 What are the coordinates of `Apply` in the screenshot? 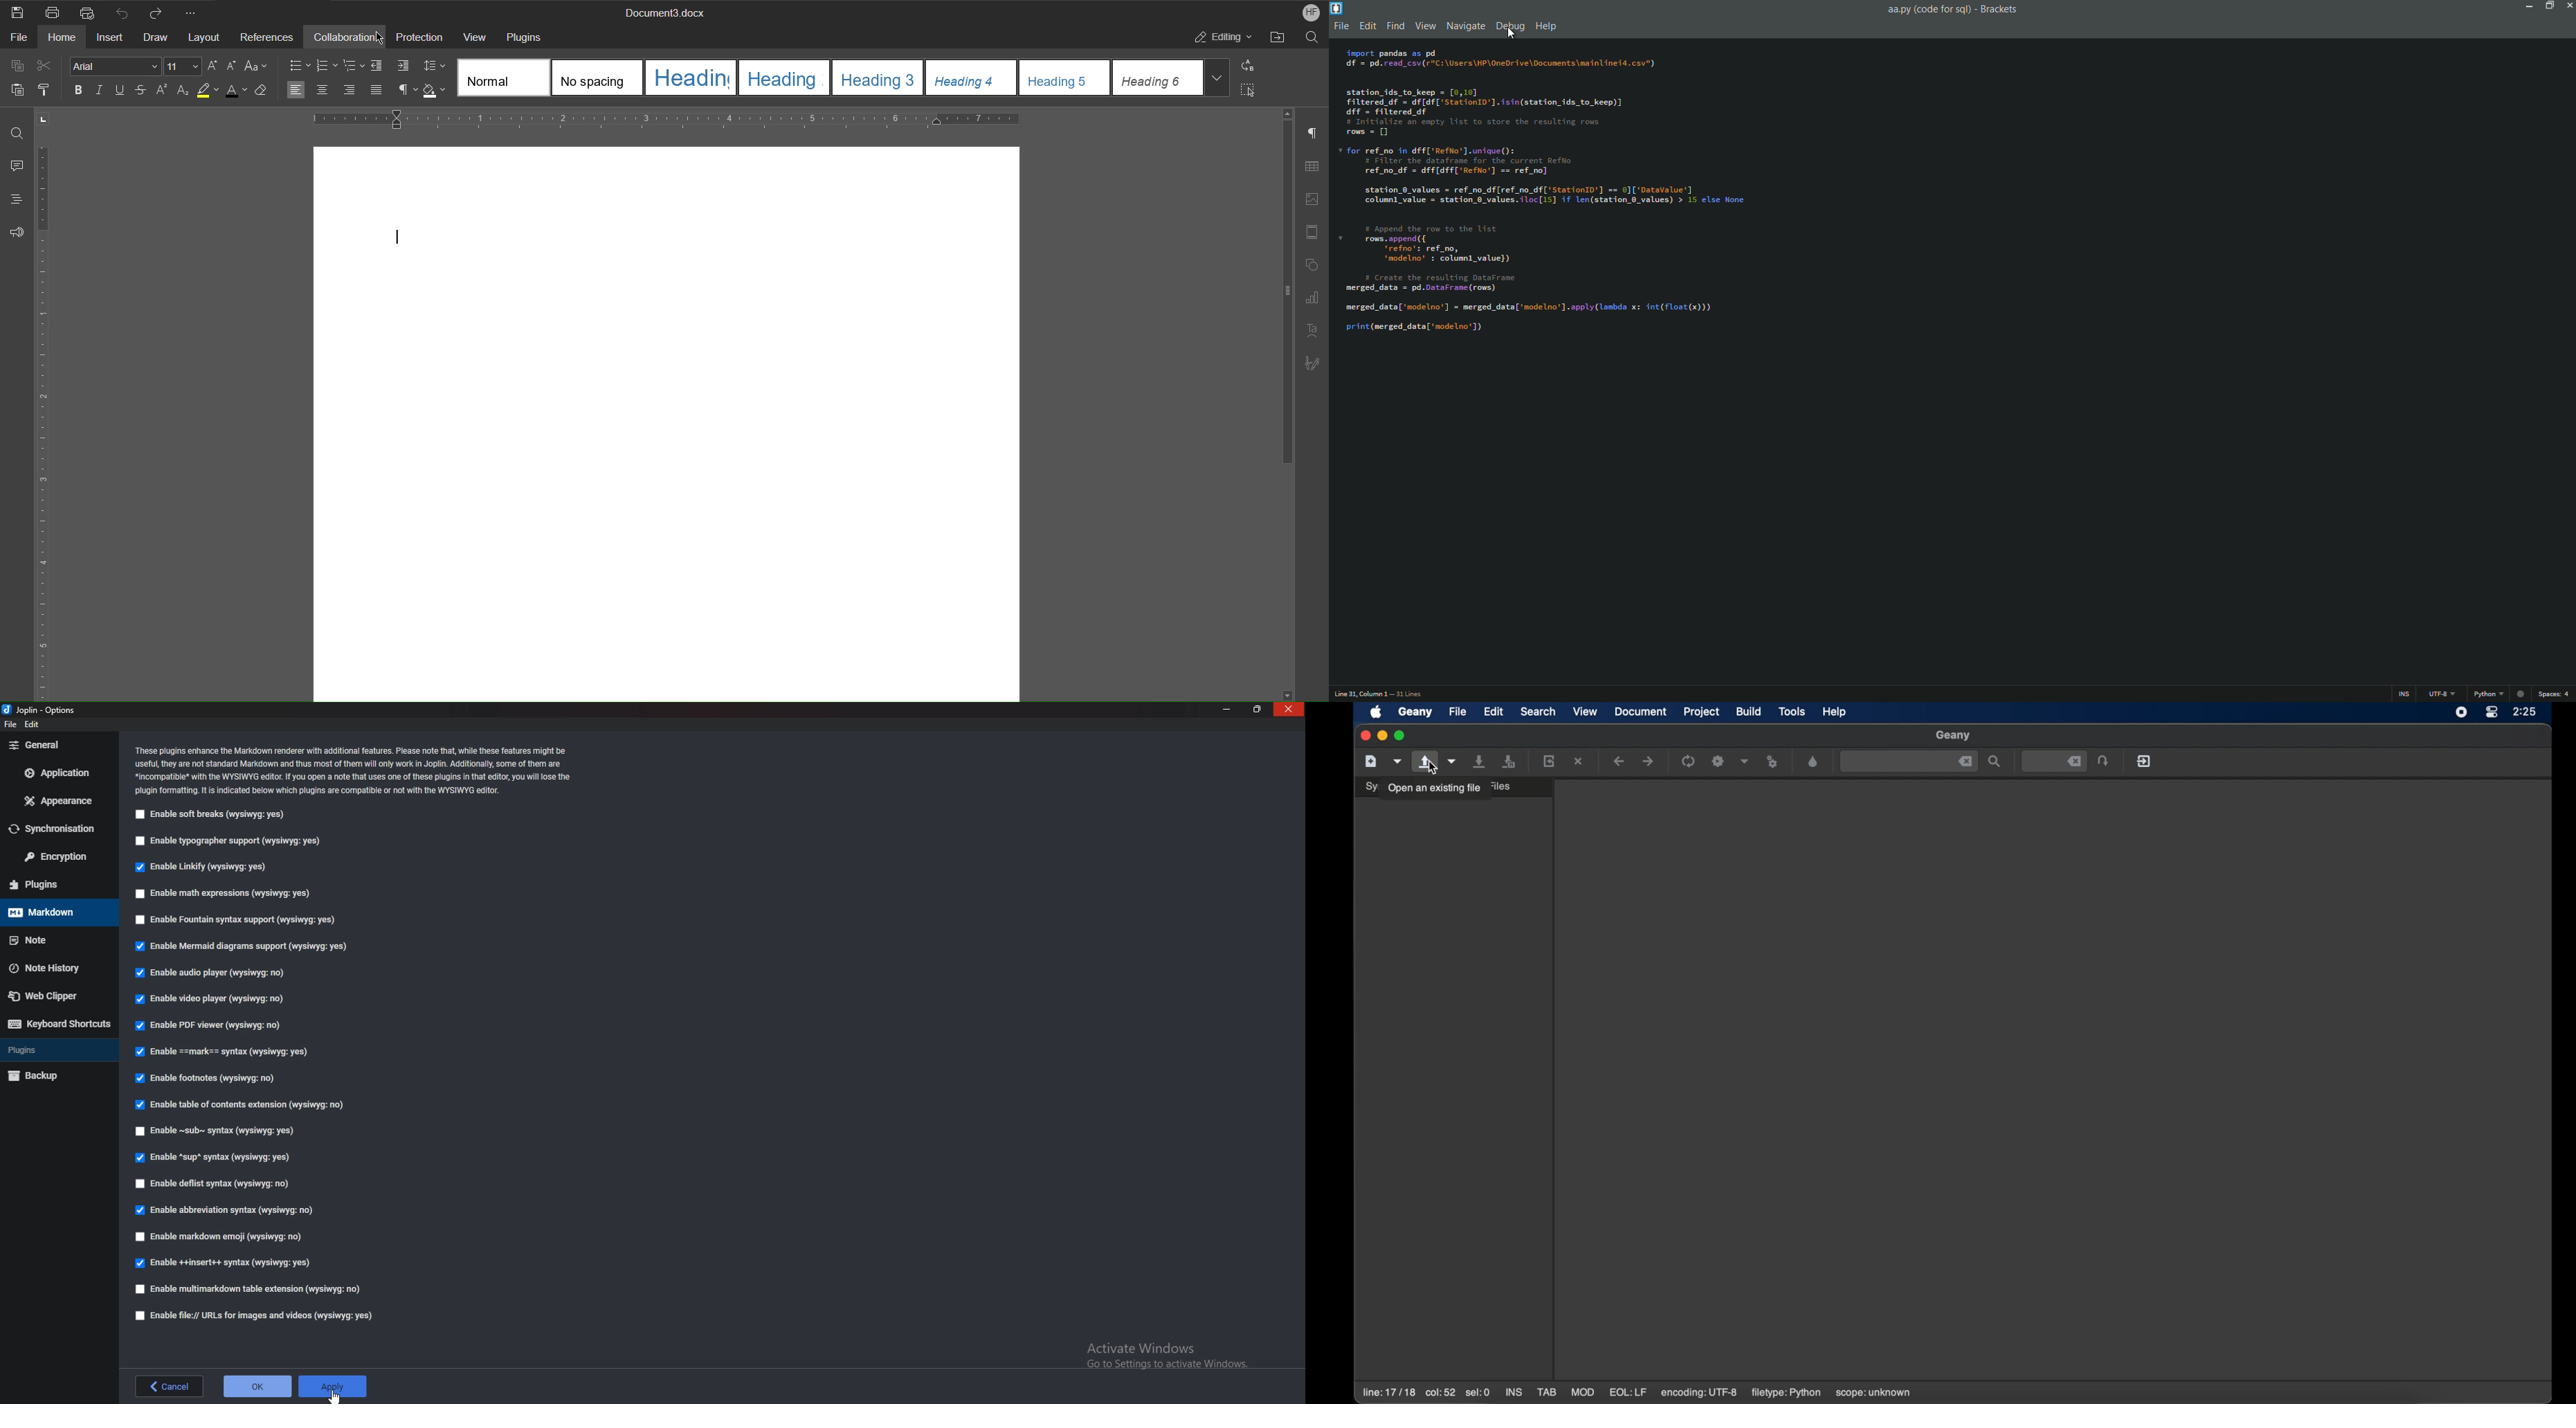 It's located at (335, 1382).